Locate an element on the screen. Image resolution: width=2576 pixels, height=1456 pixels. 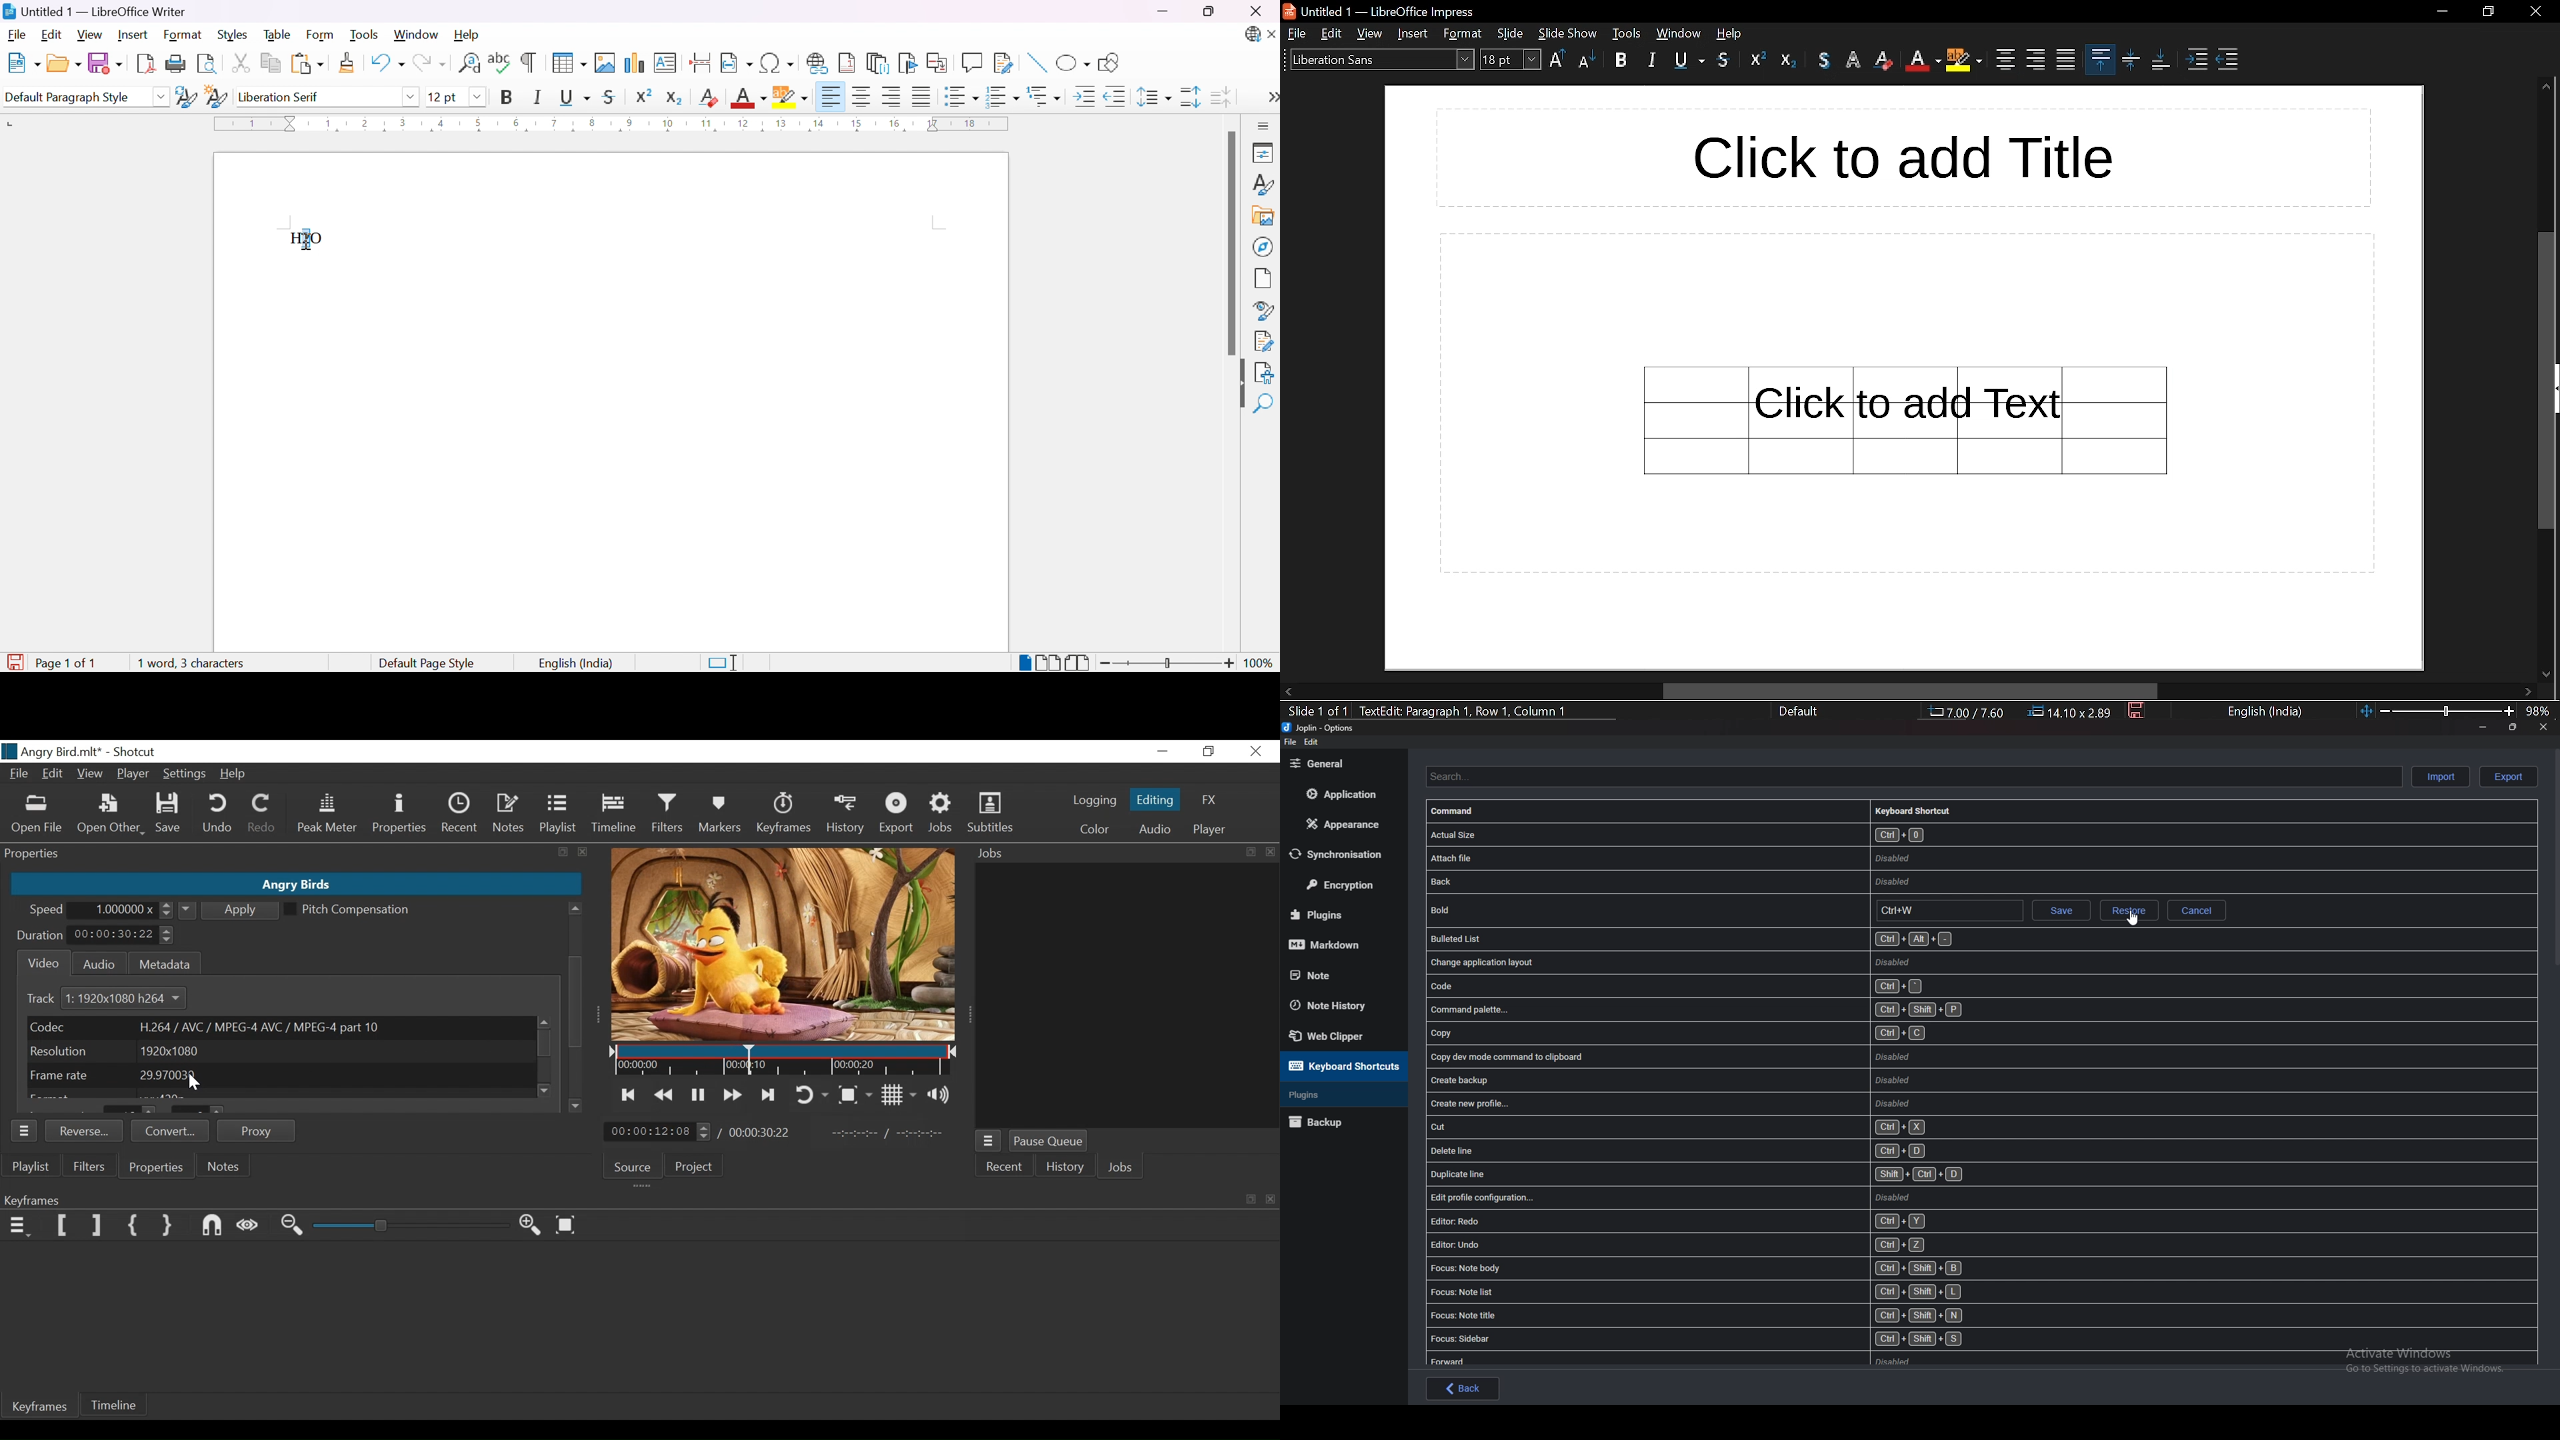
Zoom out is located at coordinates (1106, 663).